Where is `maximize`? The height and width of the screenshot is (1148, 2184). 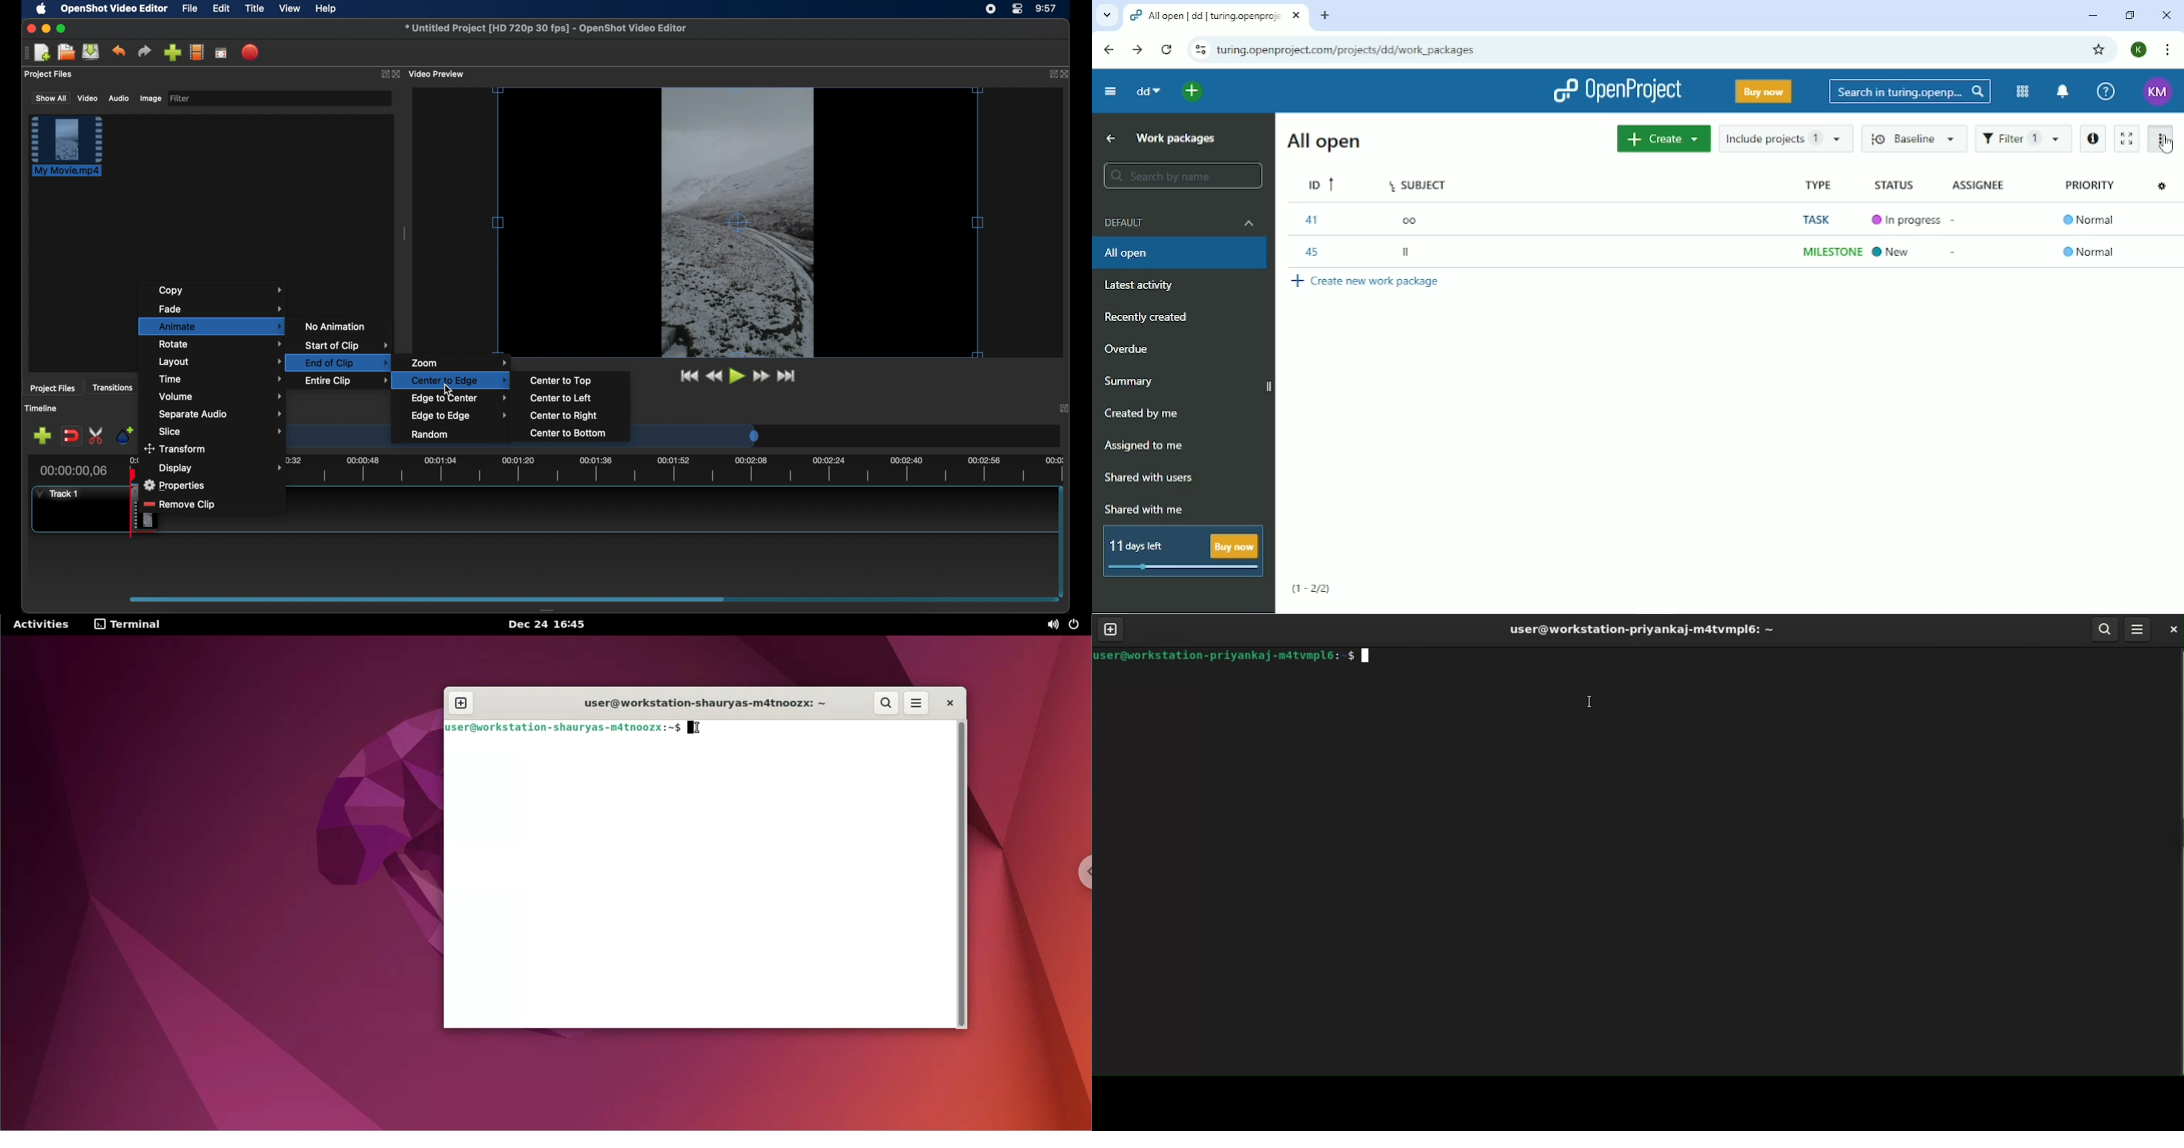
maximize is located at coordinates (61, 28).